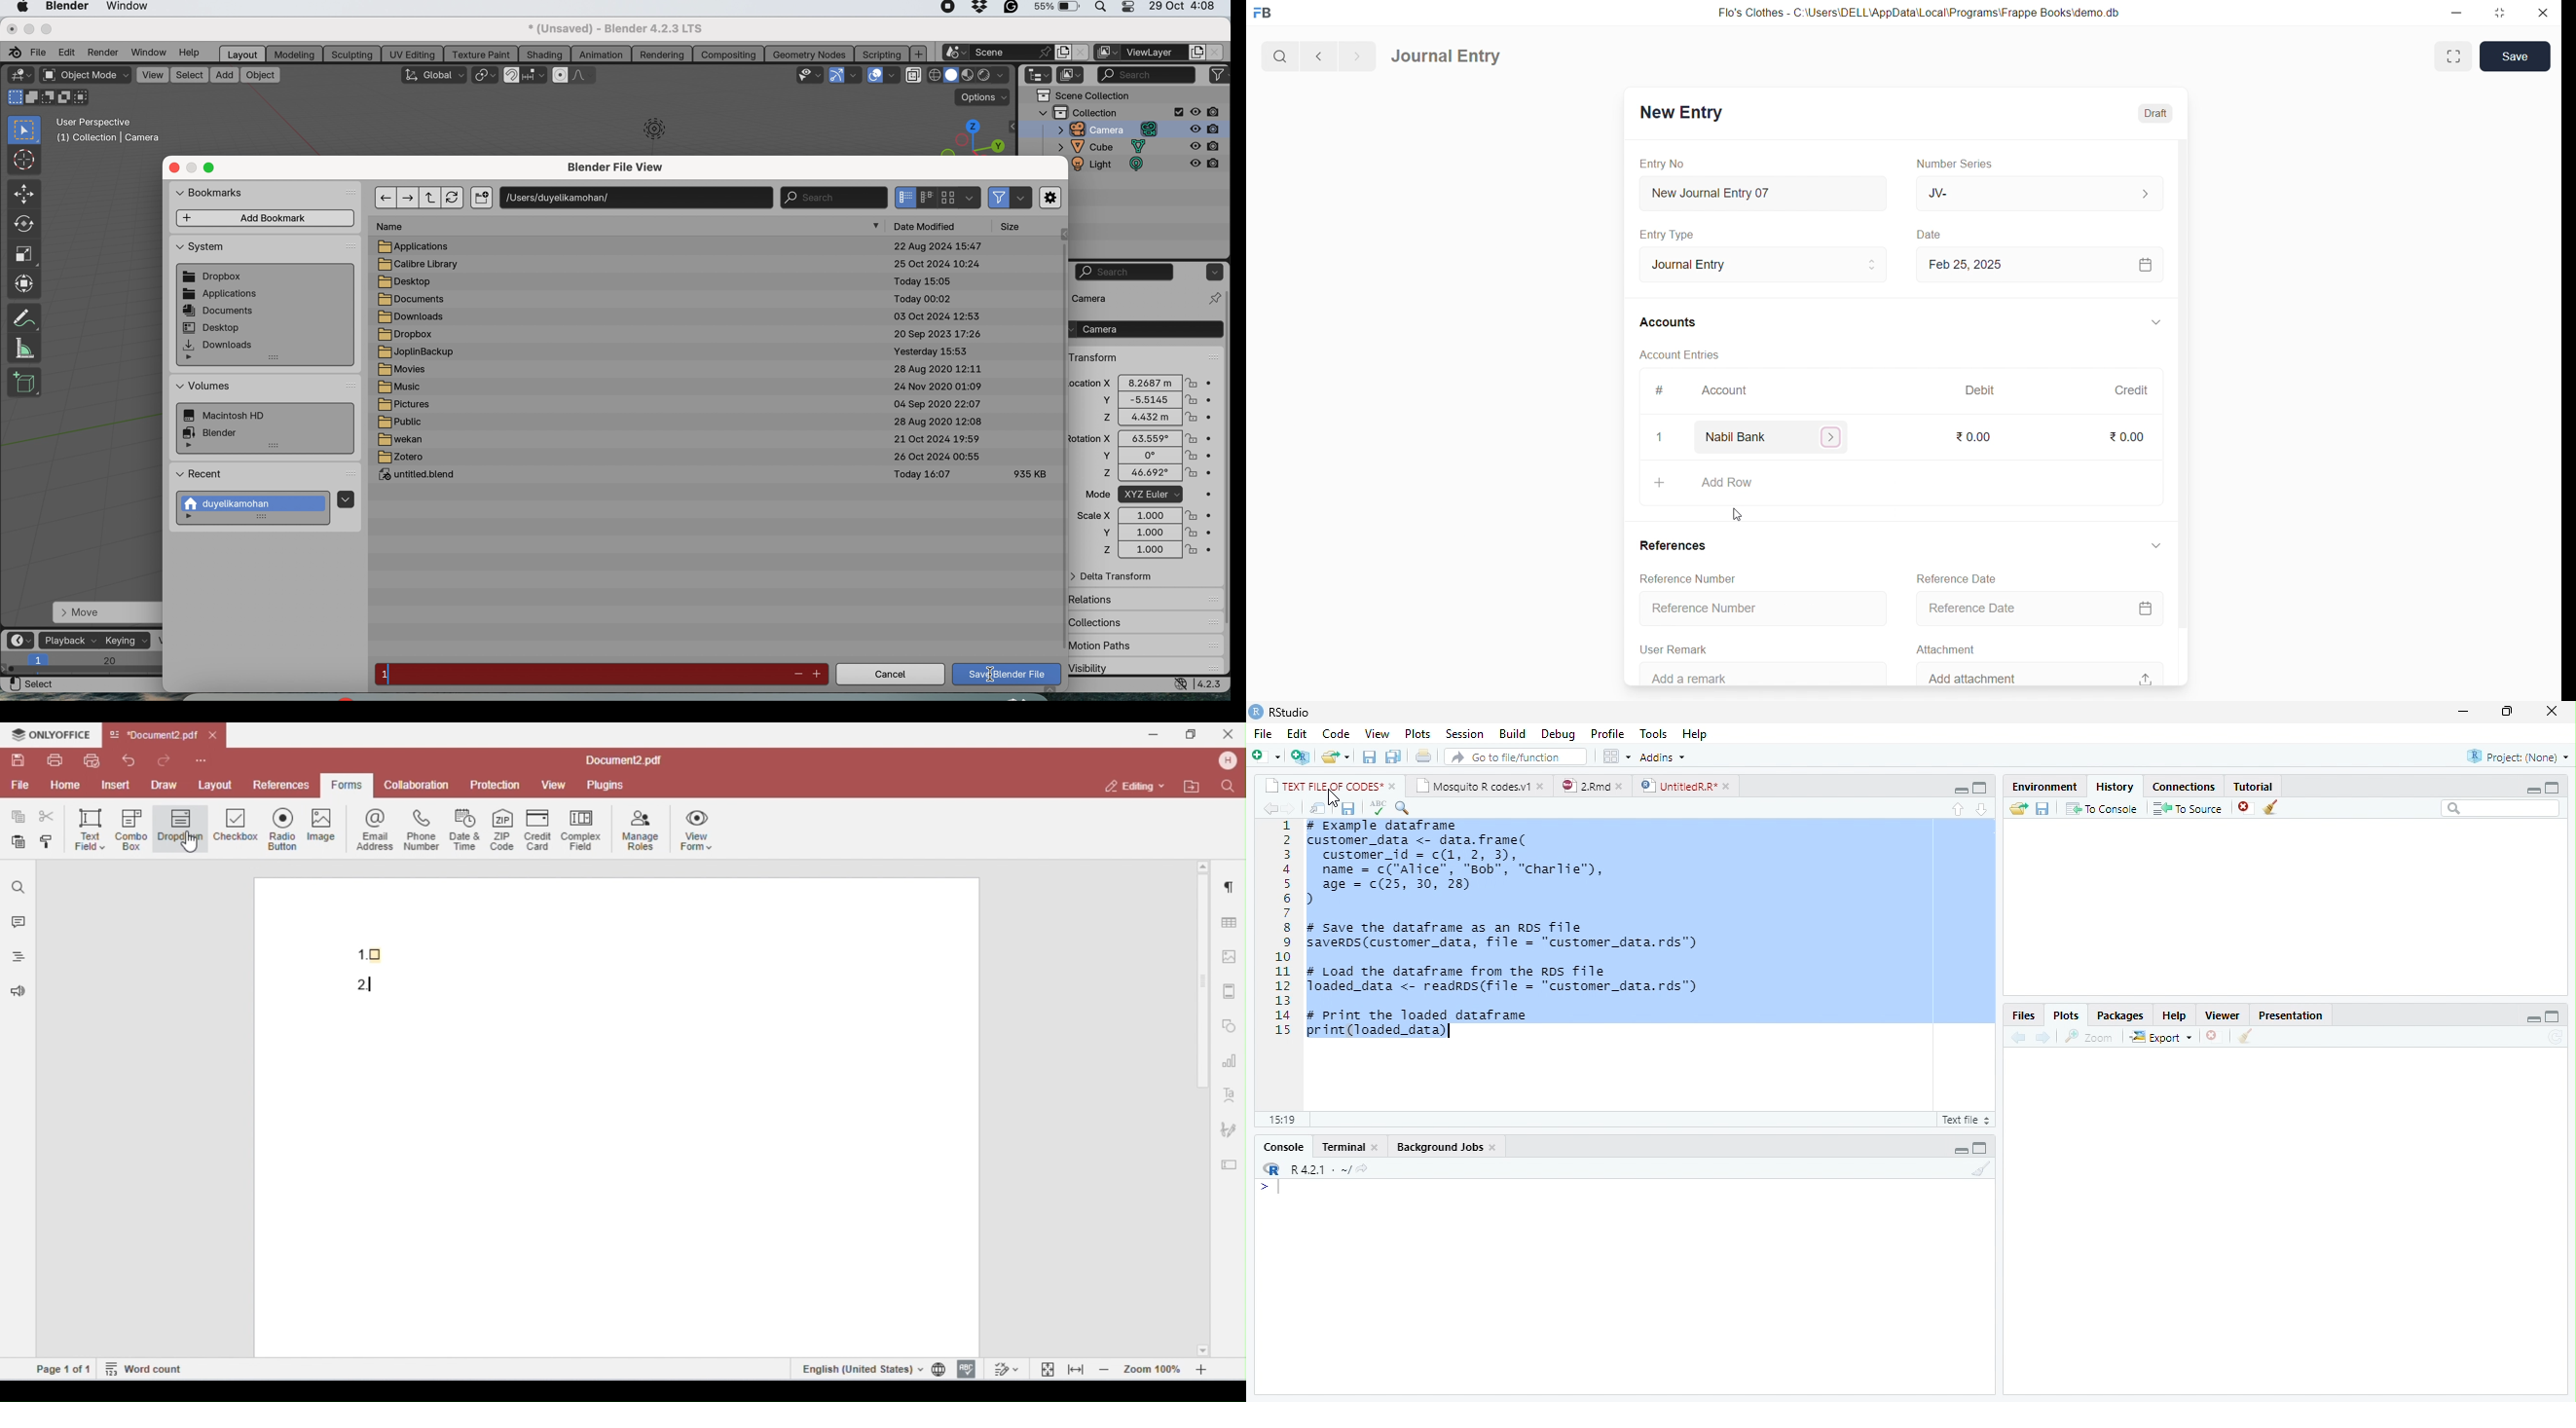 The height and width of the screenshot is (1428, 2576). What do you see at coordinates (2552, 710) in the screenshot?
I see `close` at bounding box center [2552, 710].